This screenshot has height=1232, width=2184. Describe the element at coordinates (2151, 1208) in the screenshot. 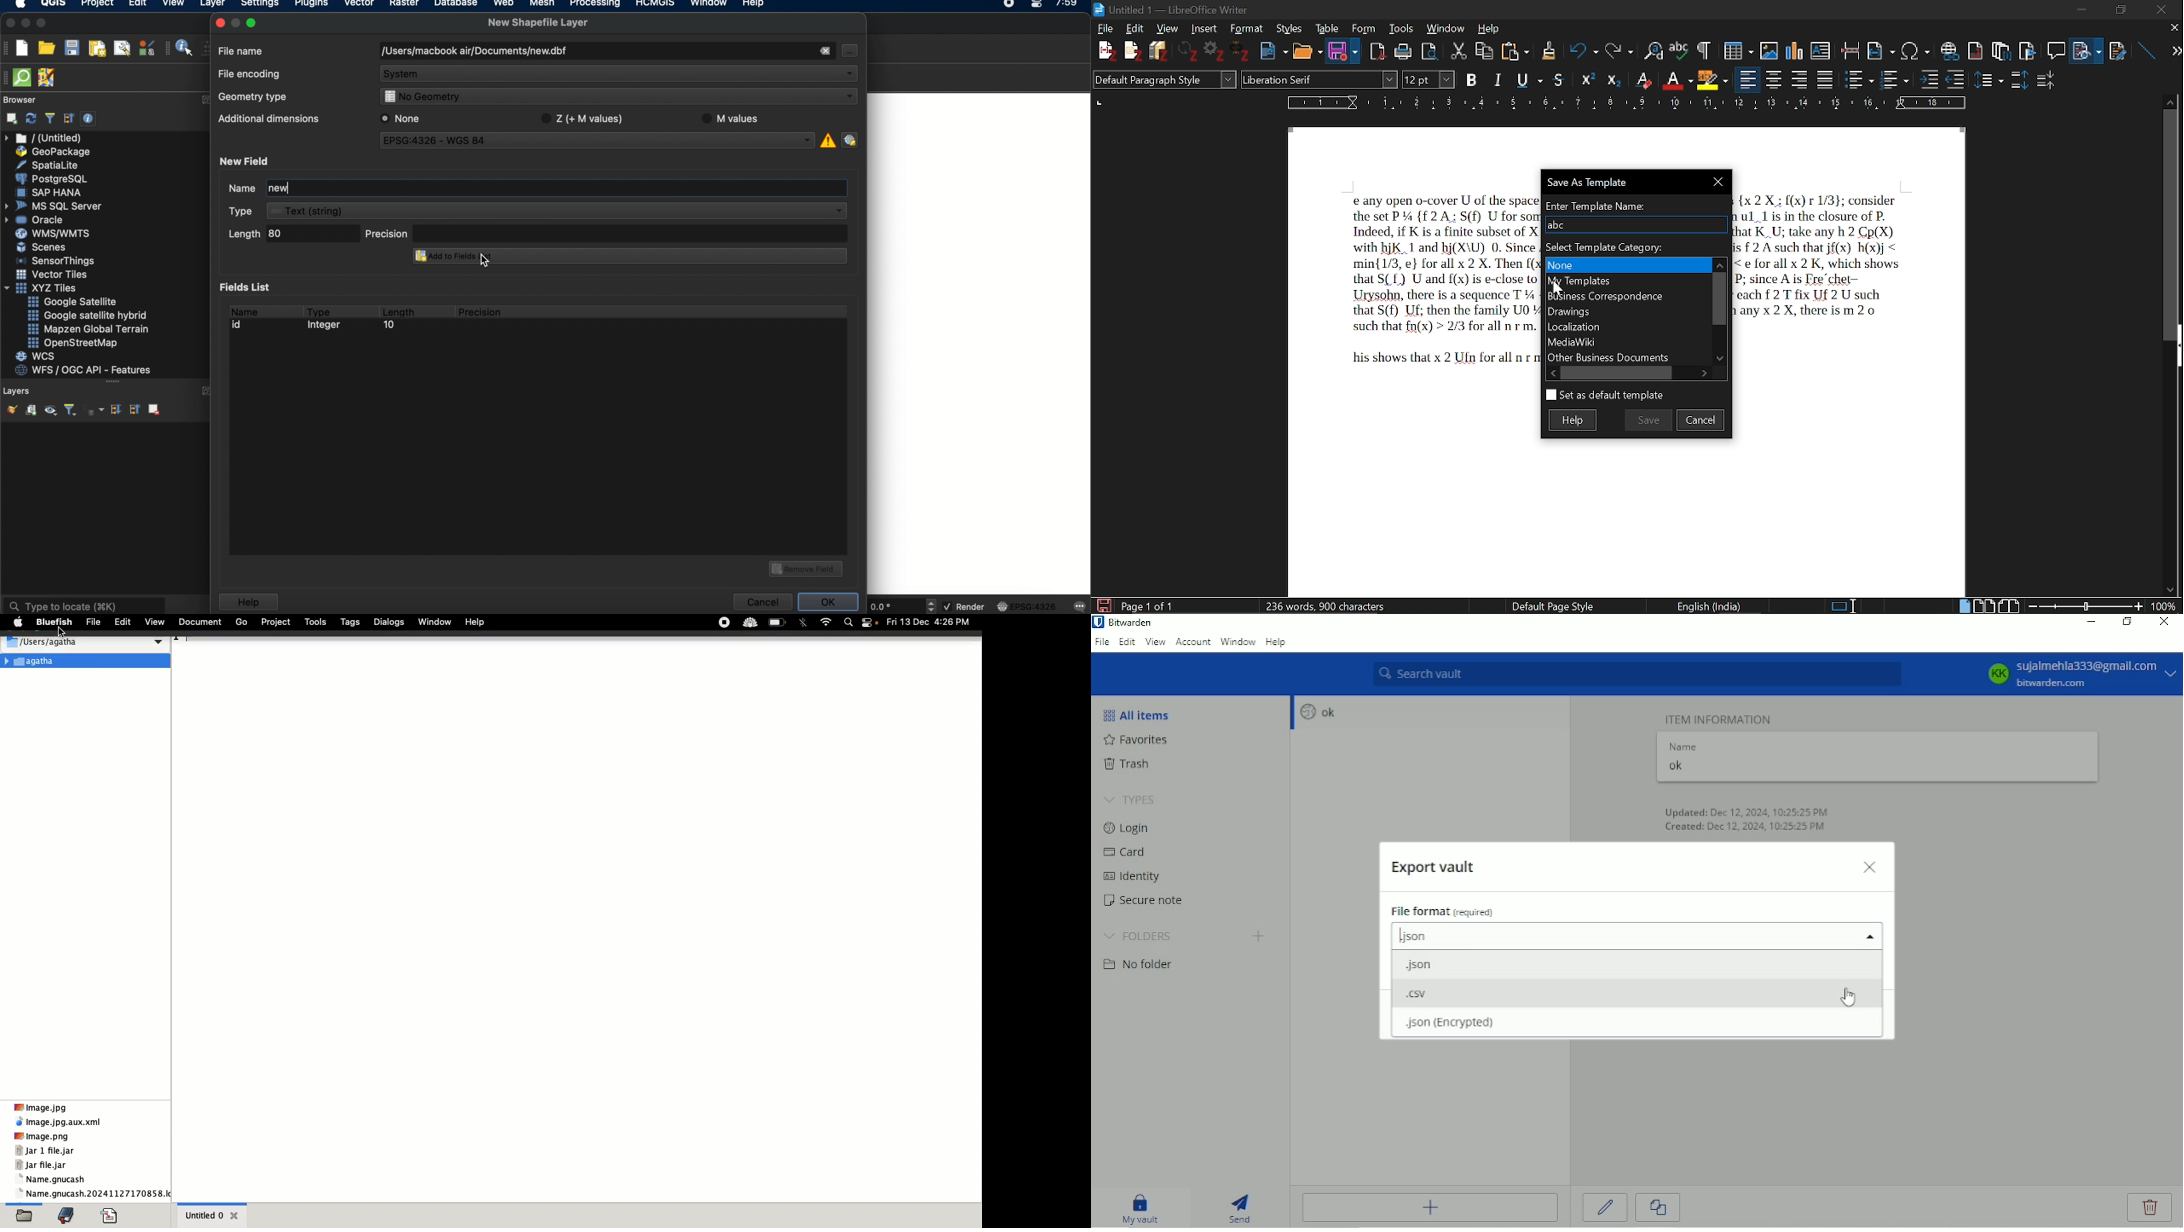

I see `Delete` at that location.